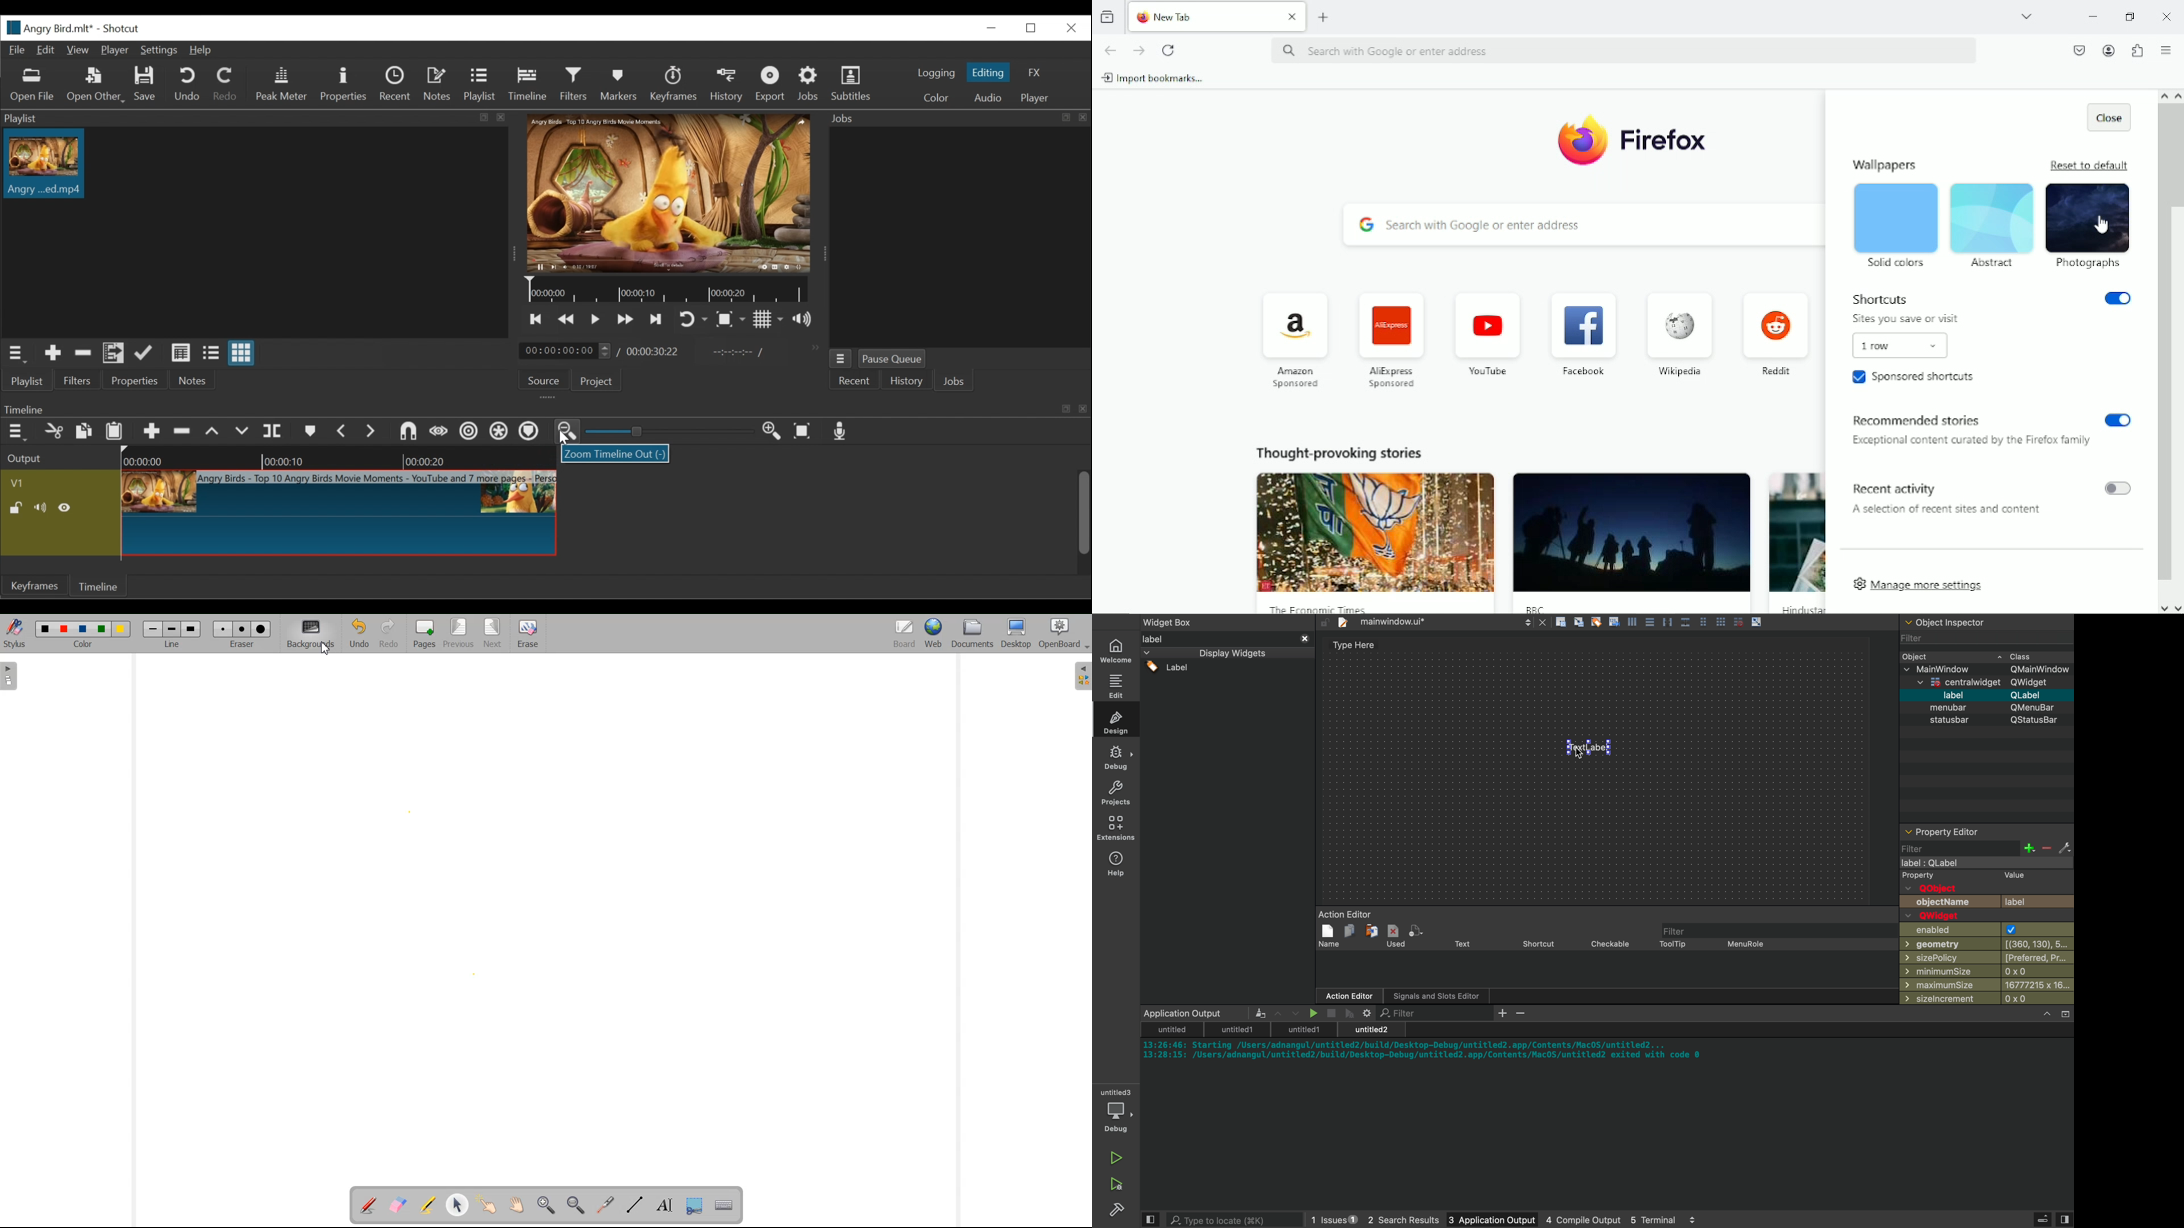 Image resolution: width=2184 pixels, height=1232 pixels. I want to click on console, so click(1609, 1109).